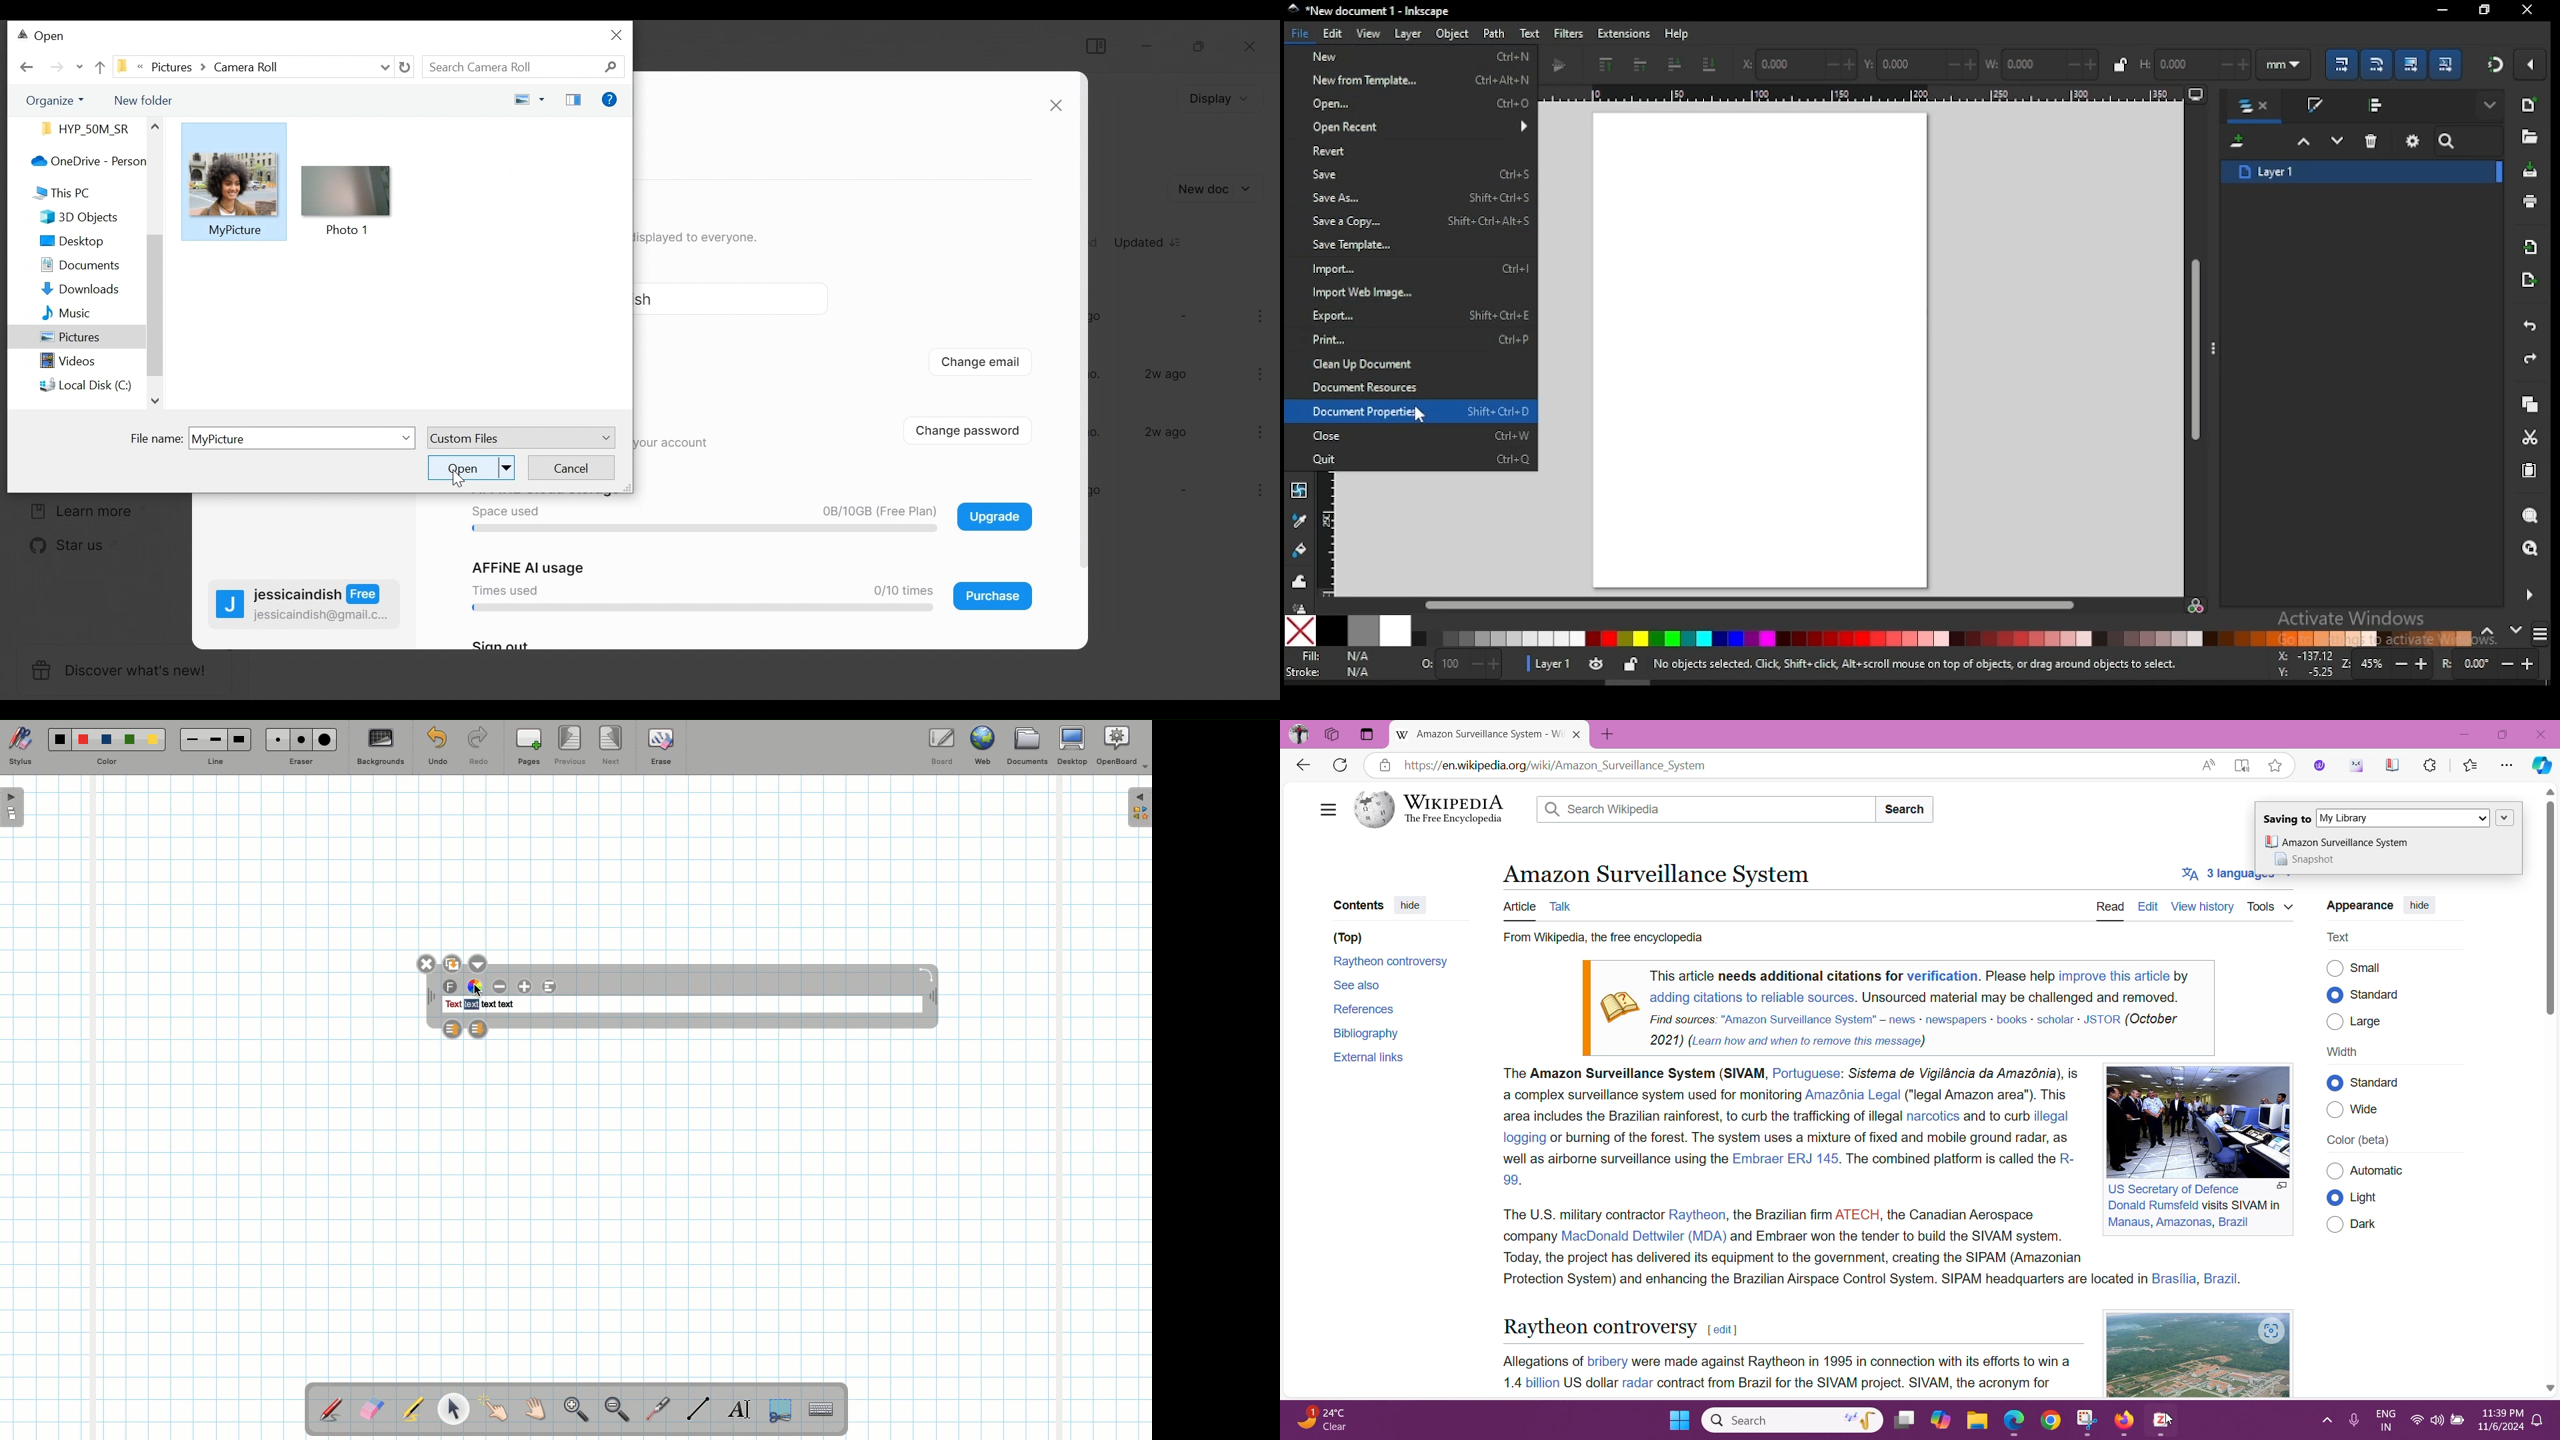 This screenshot has height=1456, width=2576. Describe the element at coordinates (2341, 937) in the screenshot. I see `Text` at that location.